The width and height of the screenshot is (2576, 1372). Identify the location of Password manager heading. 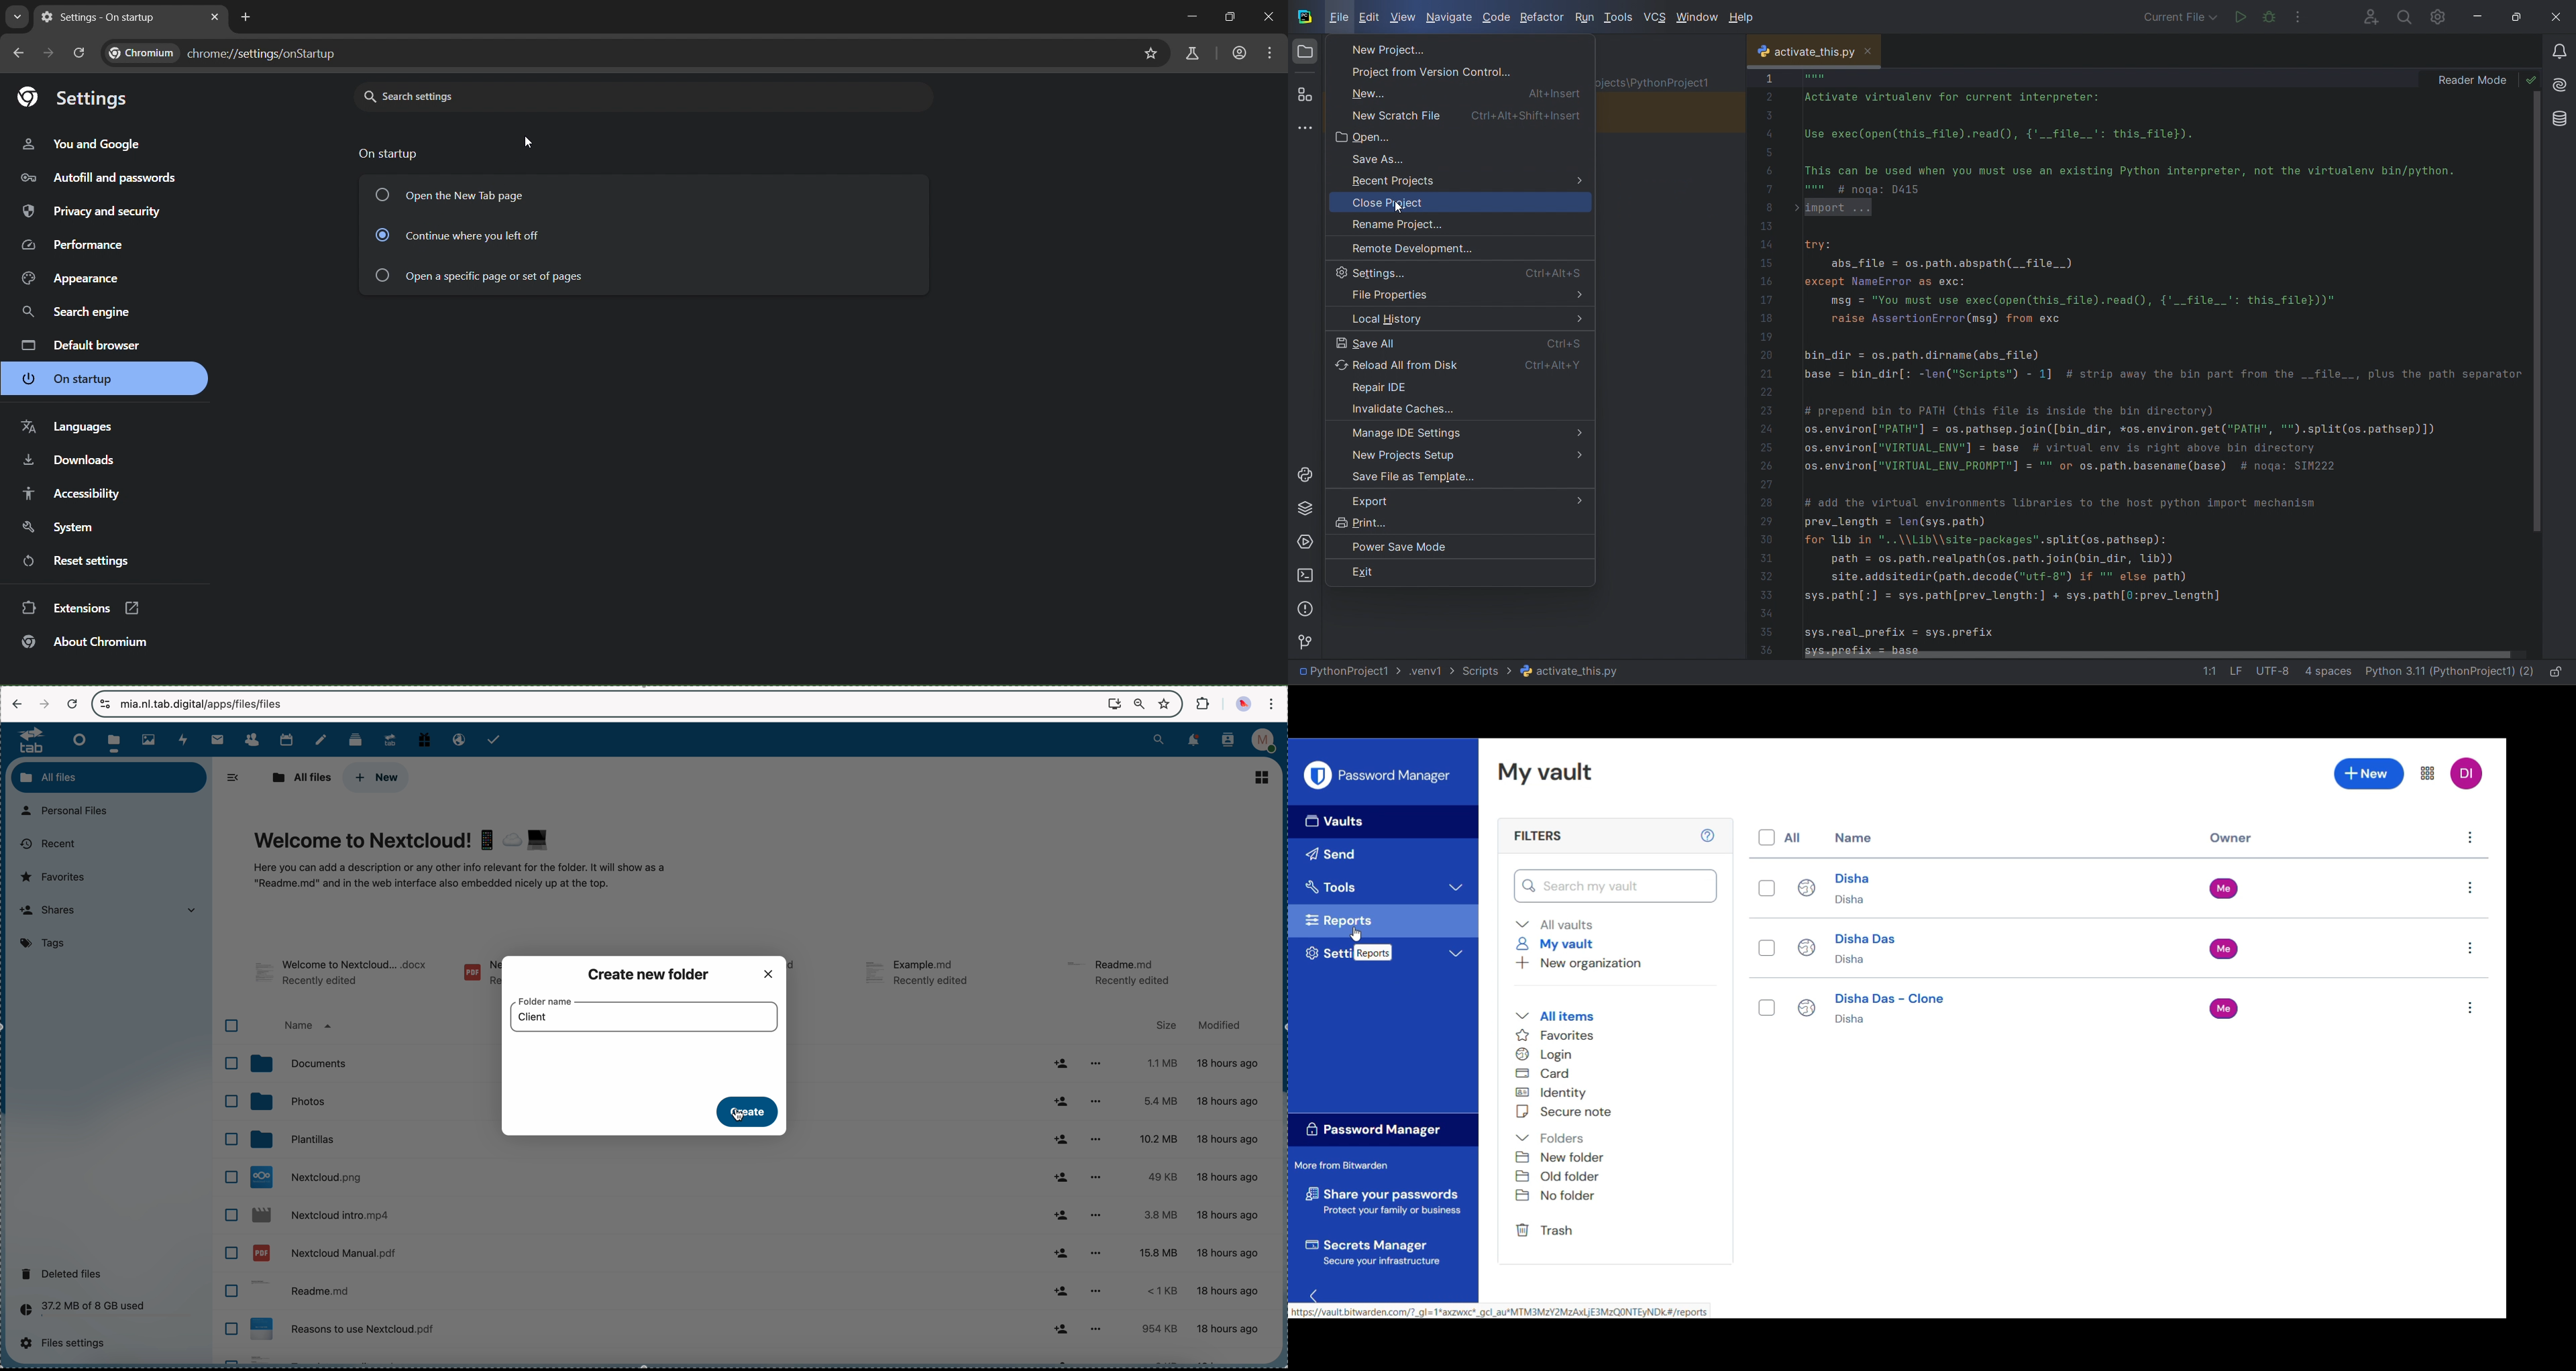
(1397, 775).